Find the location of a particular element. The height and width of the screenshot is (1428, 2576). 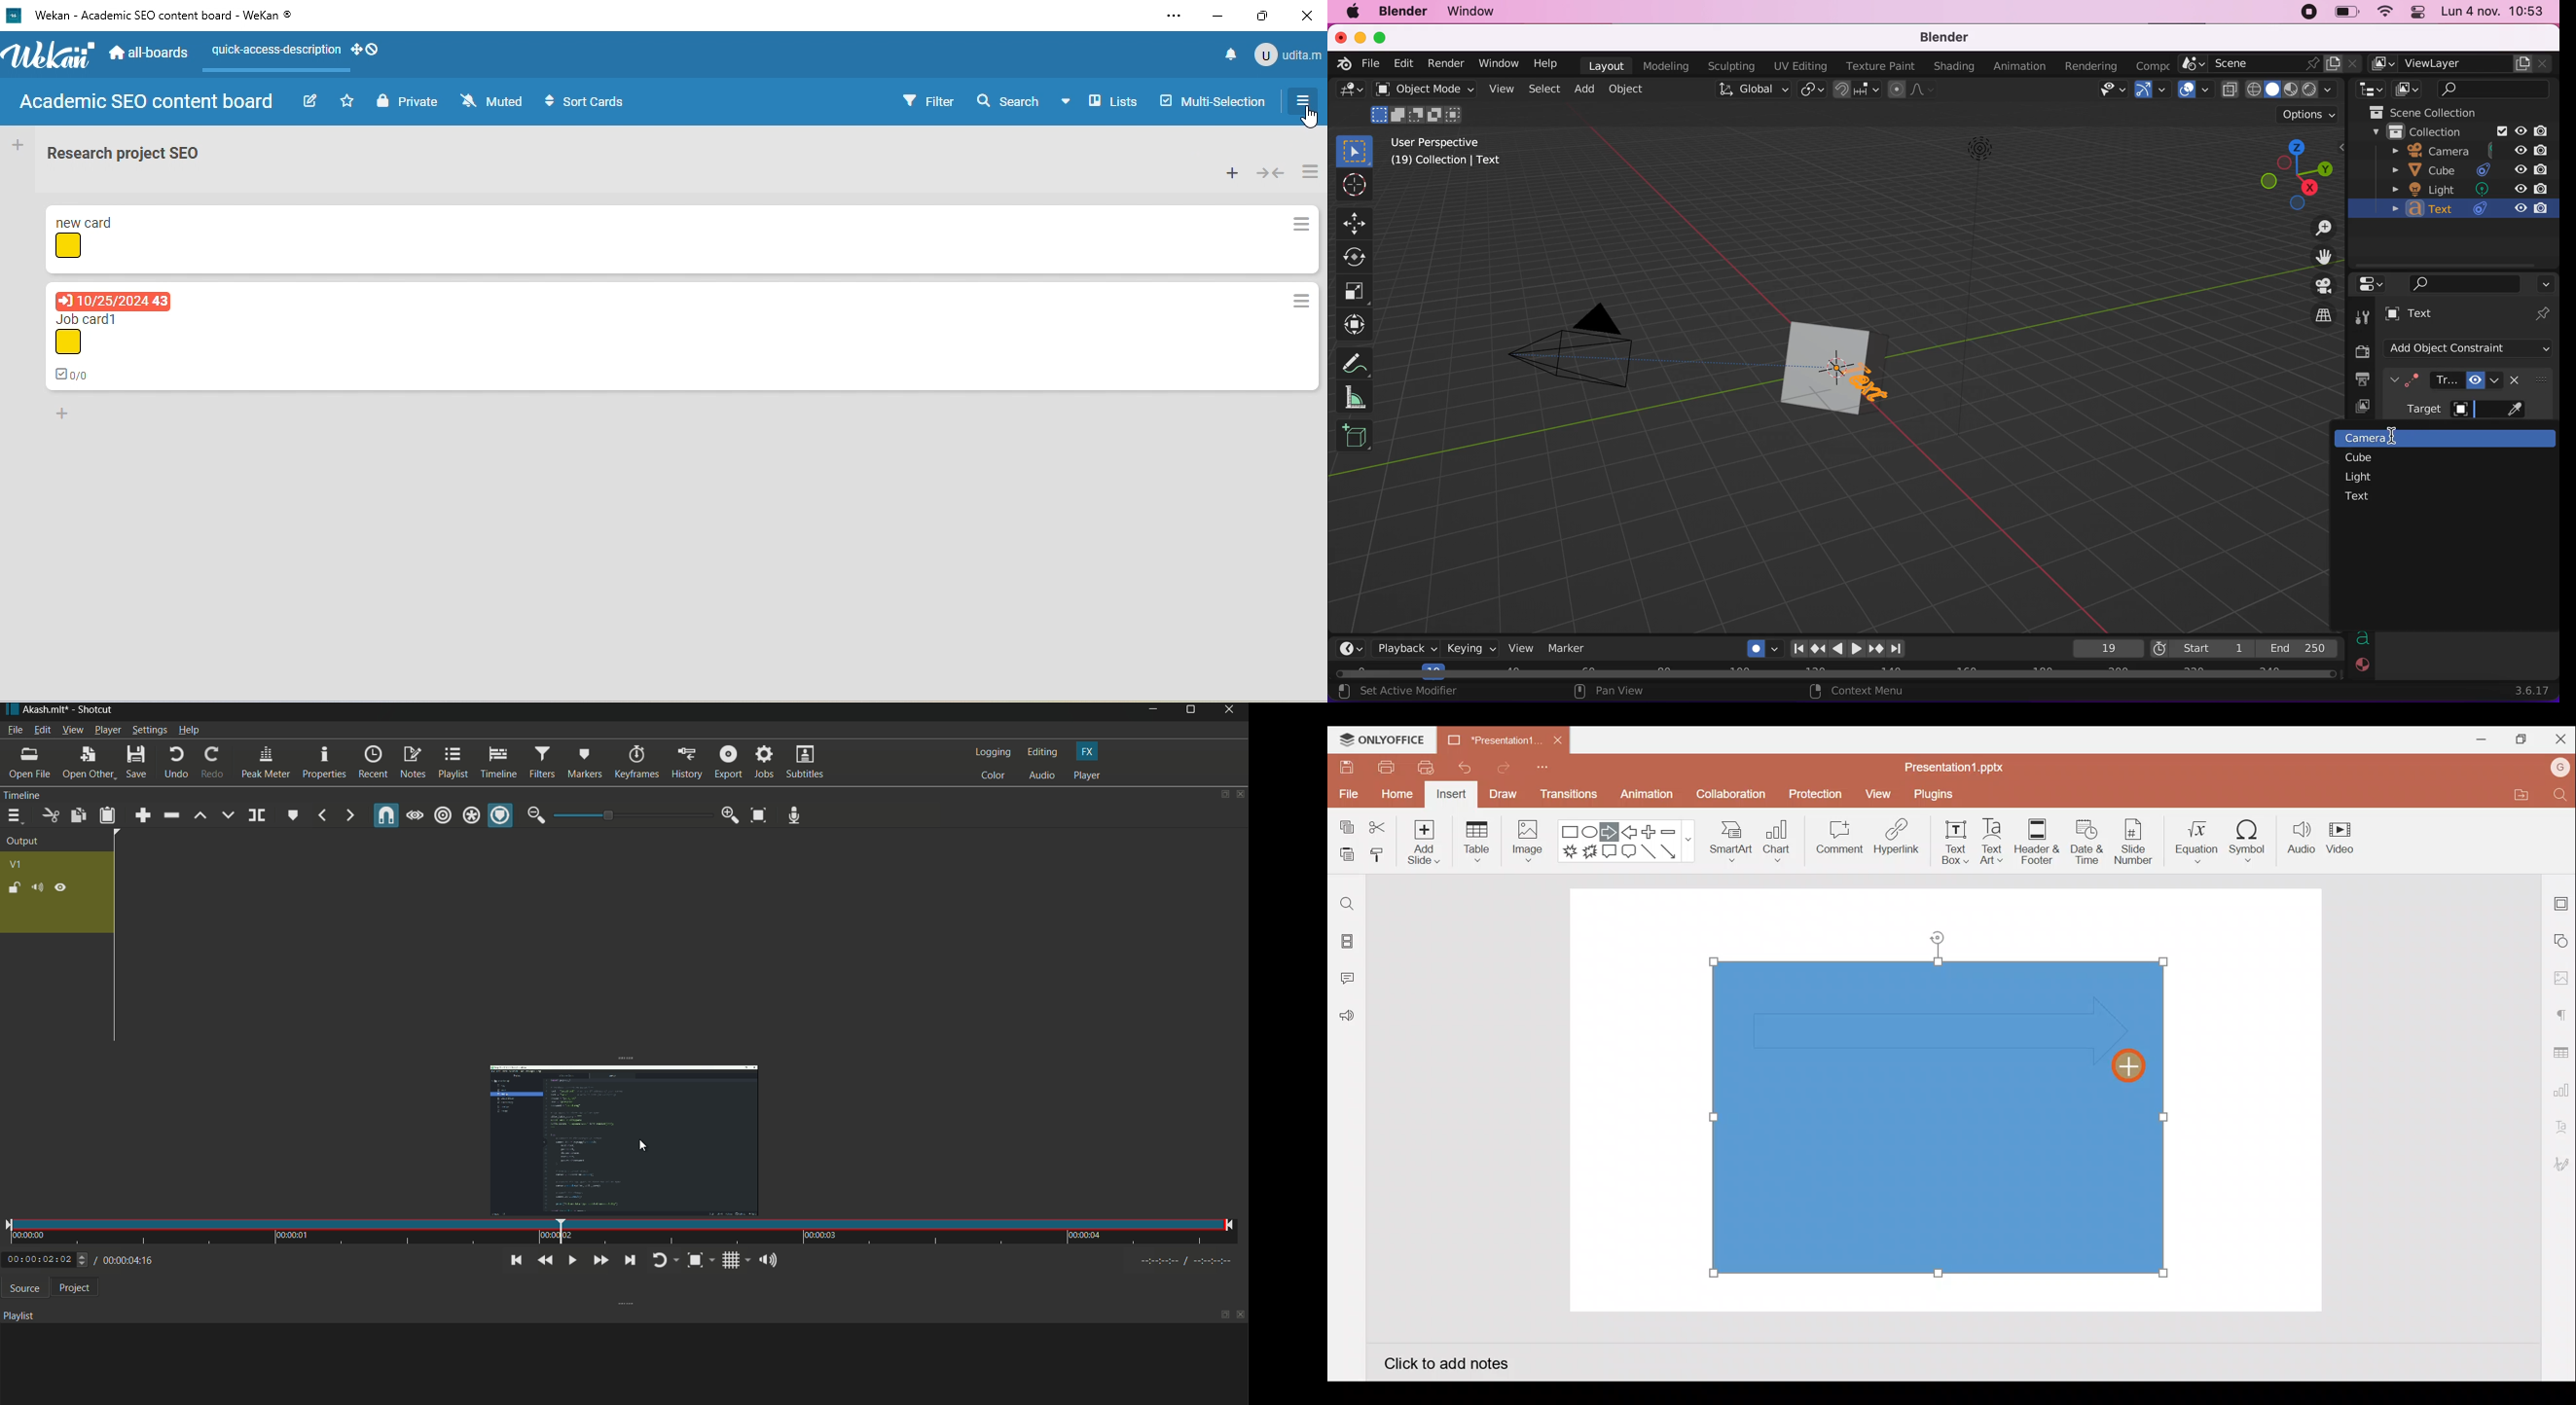

toggle zoom is located at coordinates (760, 814).